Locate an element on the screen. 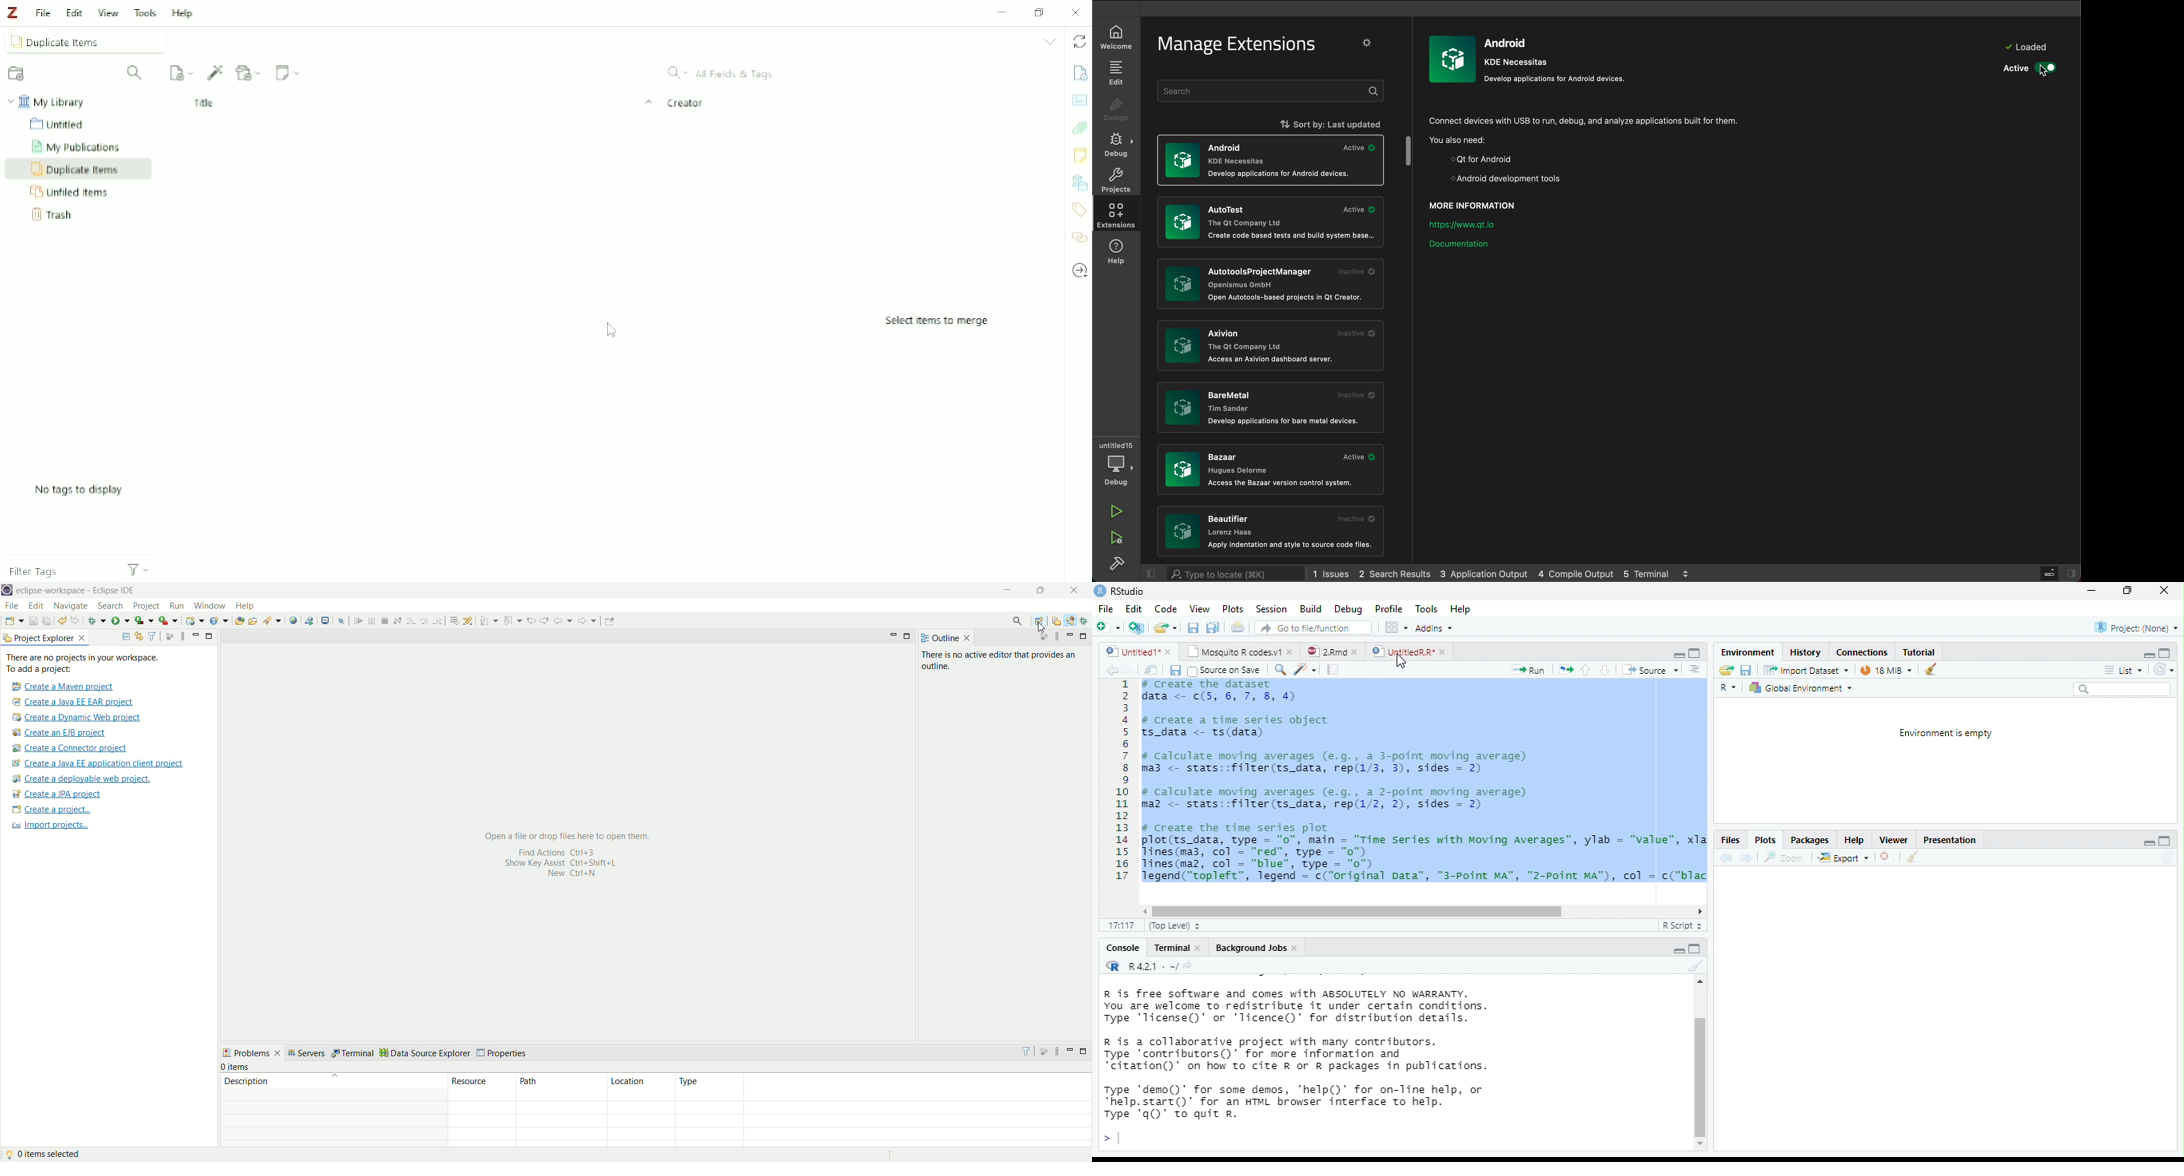  Hep is located at coordinates (1460, 609).